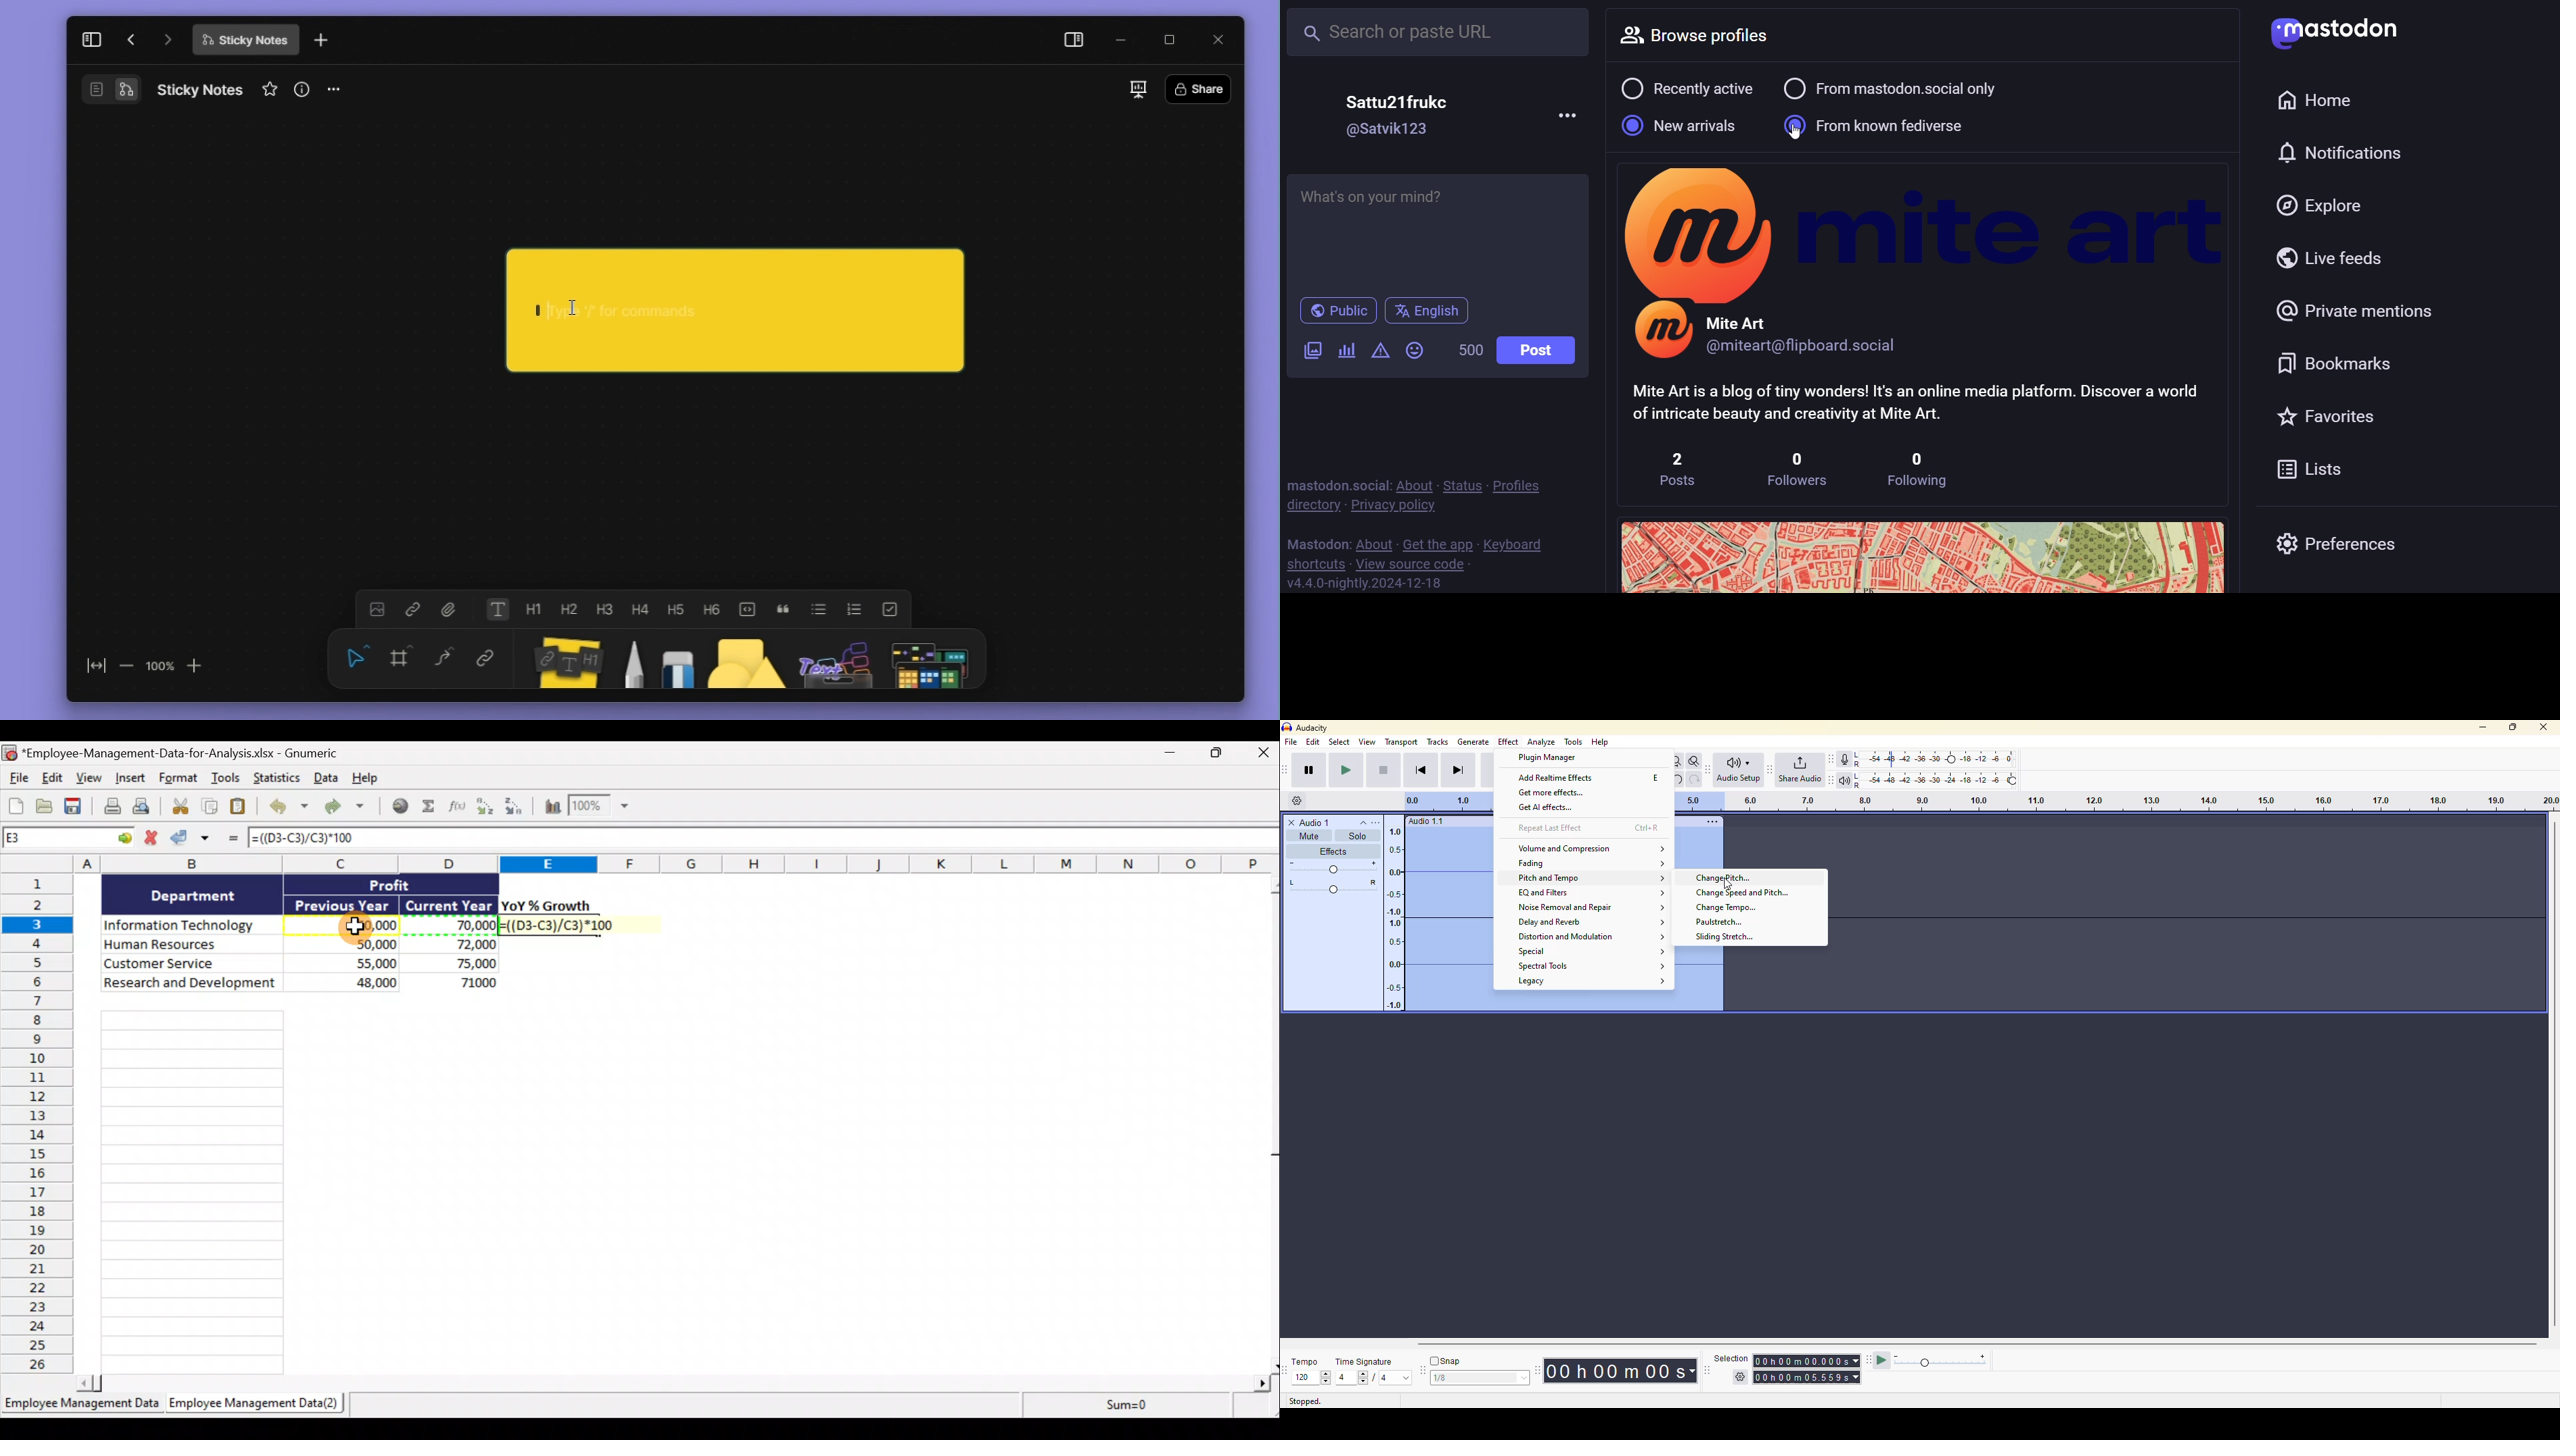 Image resolution: width=2576 pixels, height=1456 pixels. Describe the element at coordinates (1547, 965) in the screenshot. I see `spectral tools` at that location.